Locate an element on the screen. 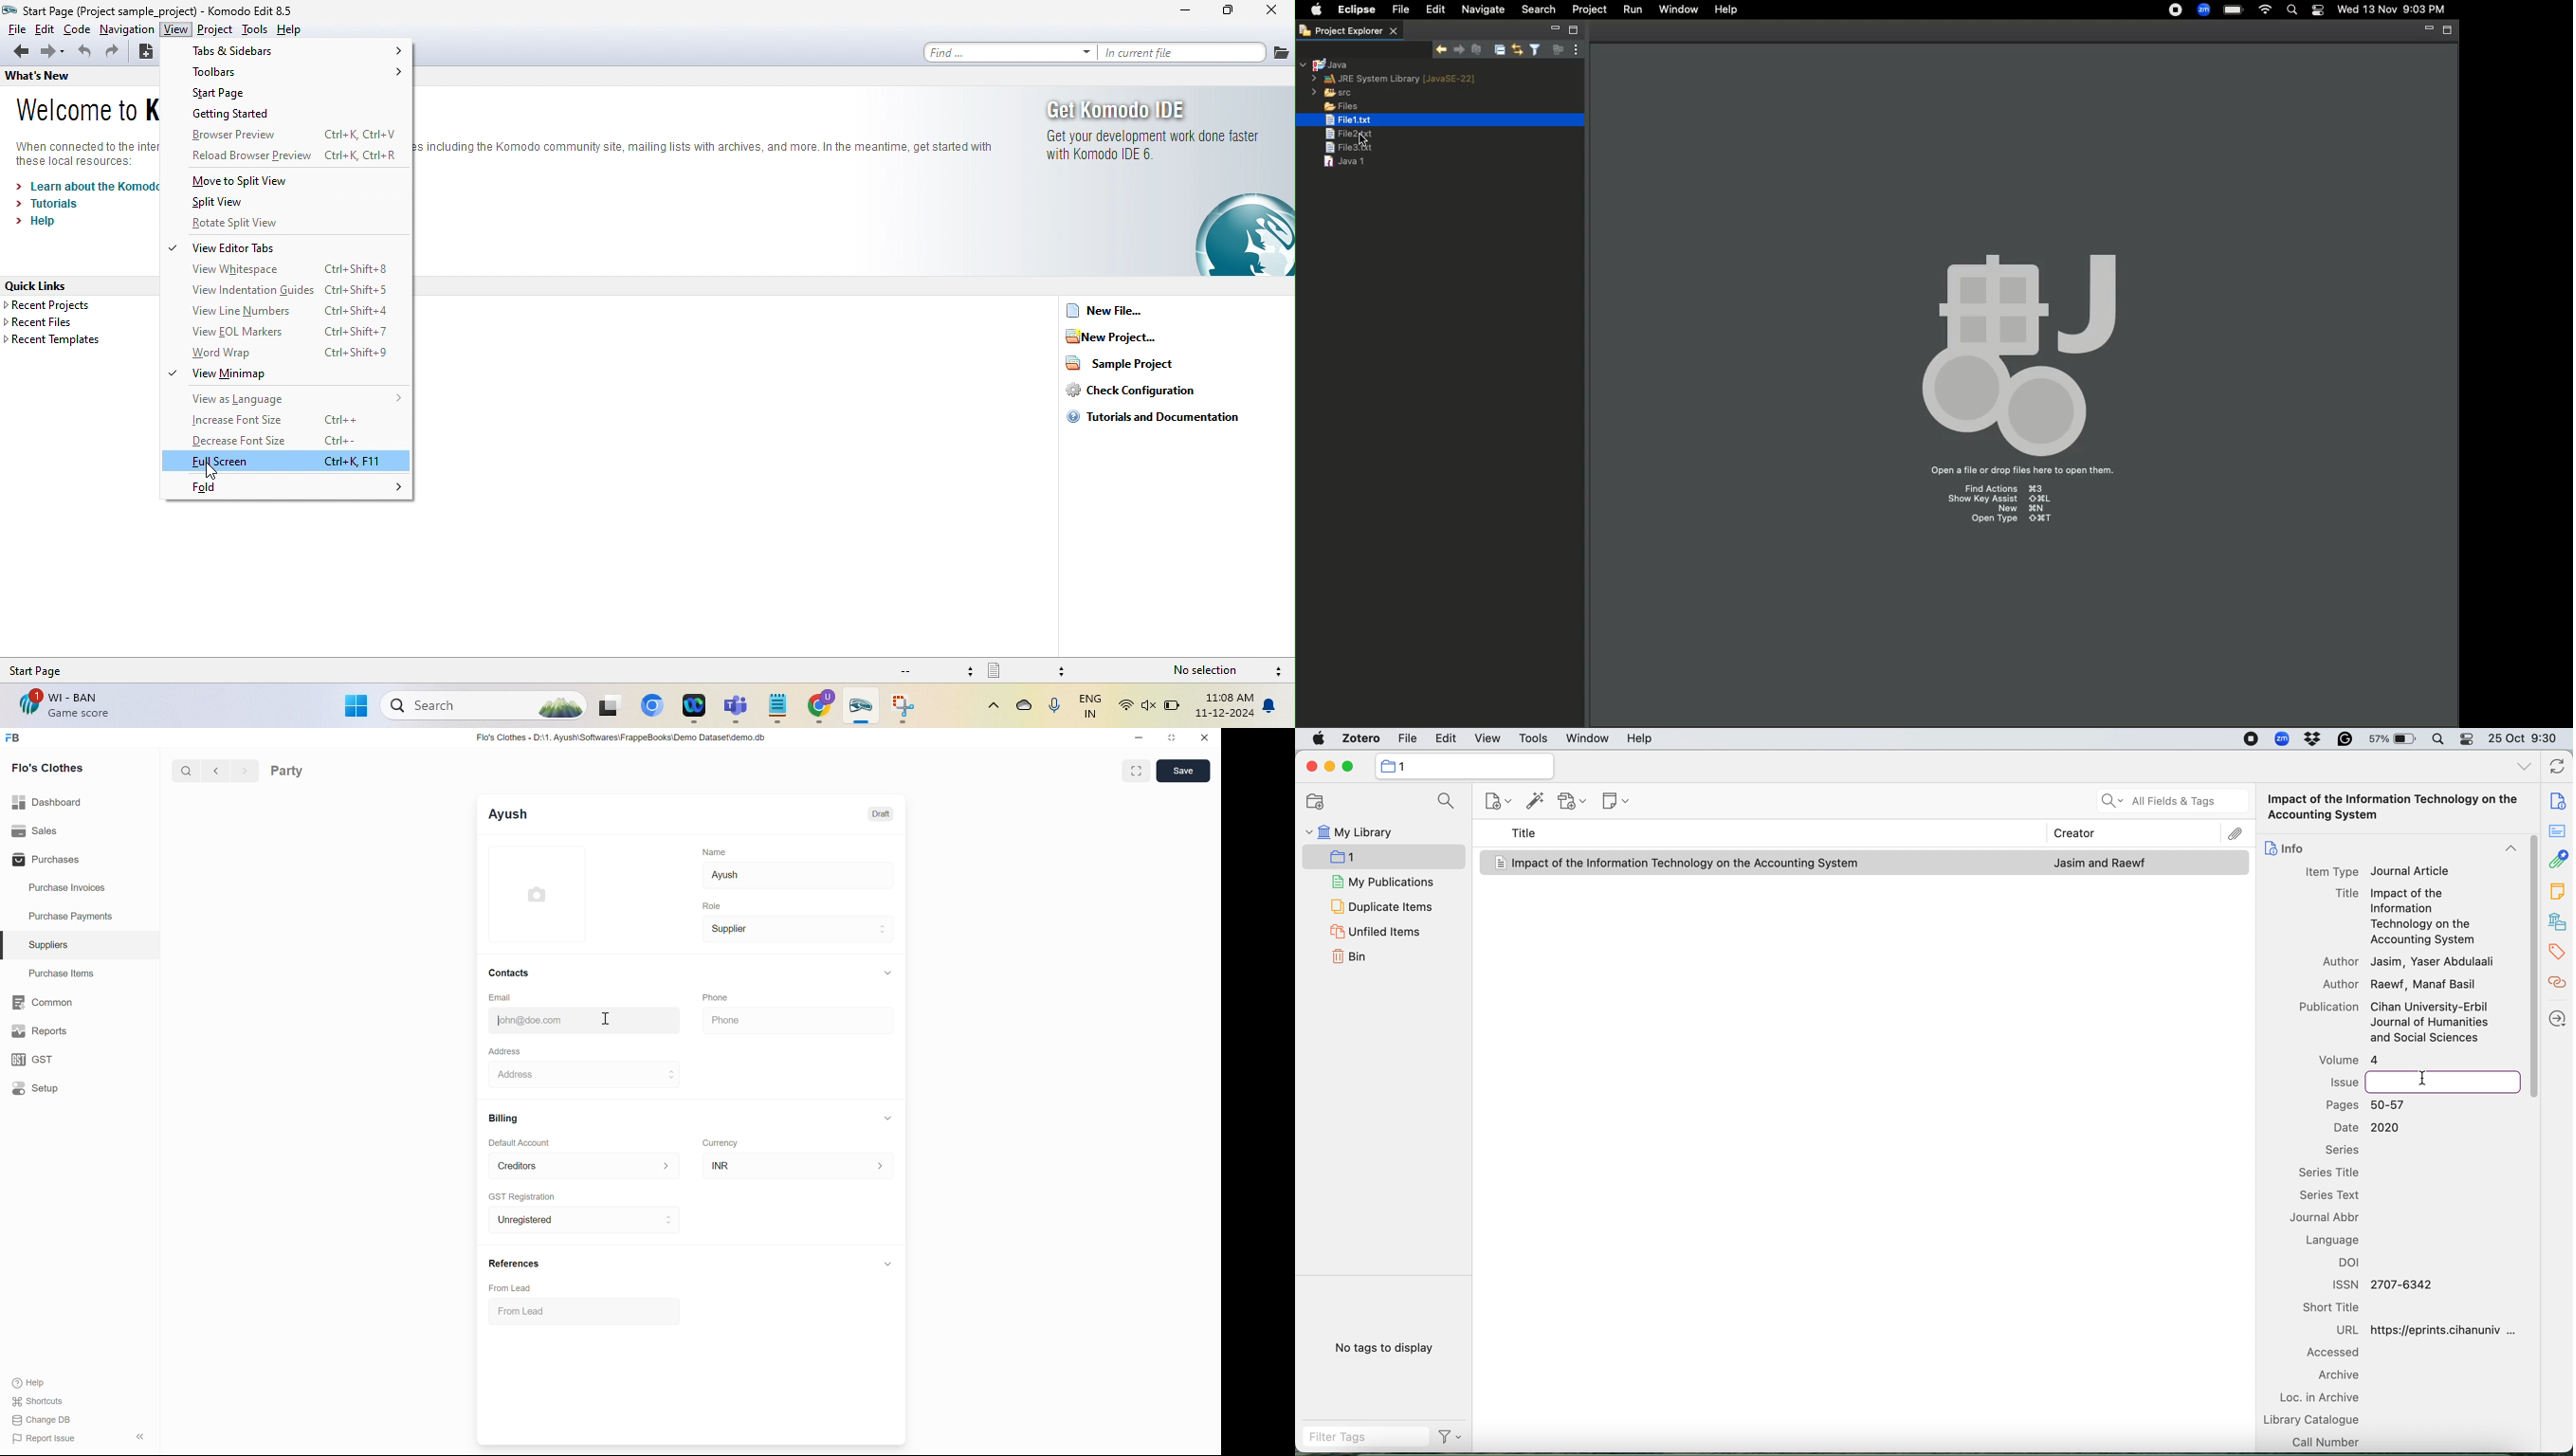  close is located at coordinates (1309, 767).